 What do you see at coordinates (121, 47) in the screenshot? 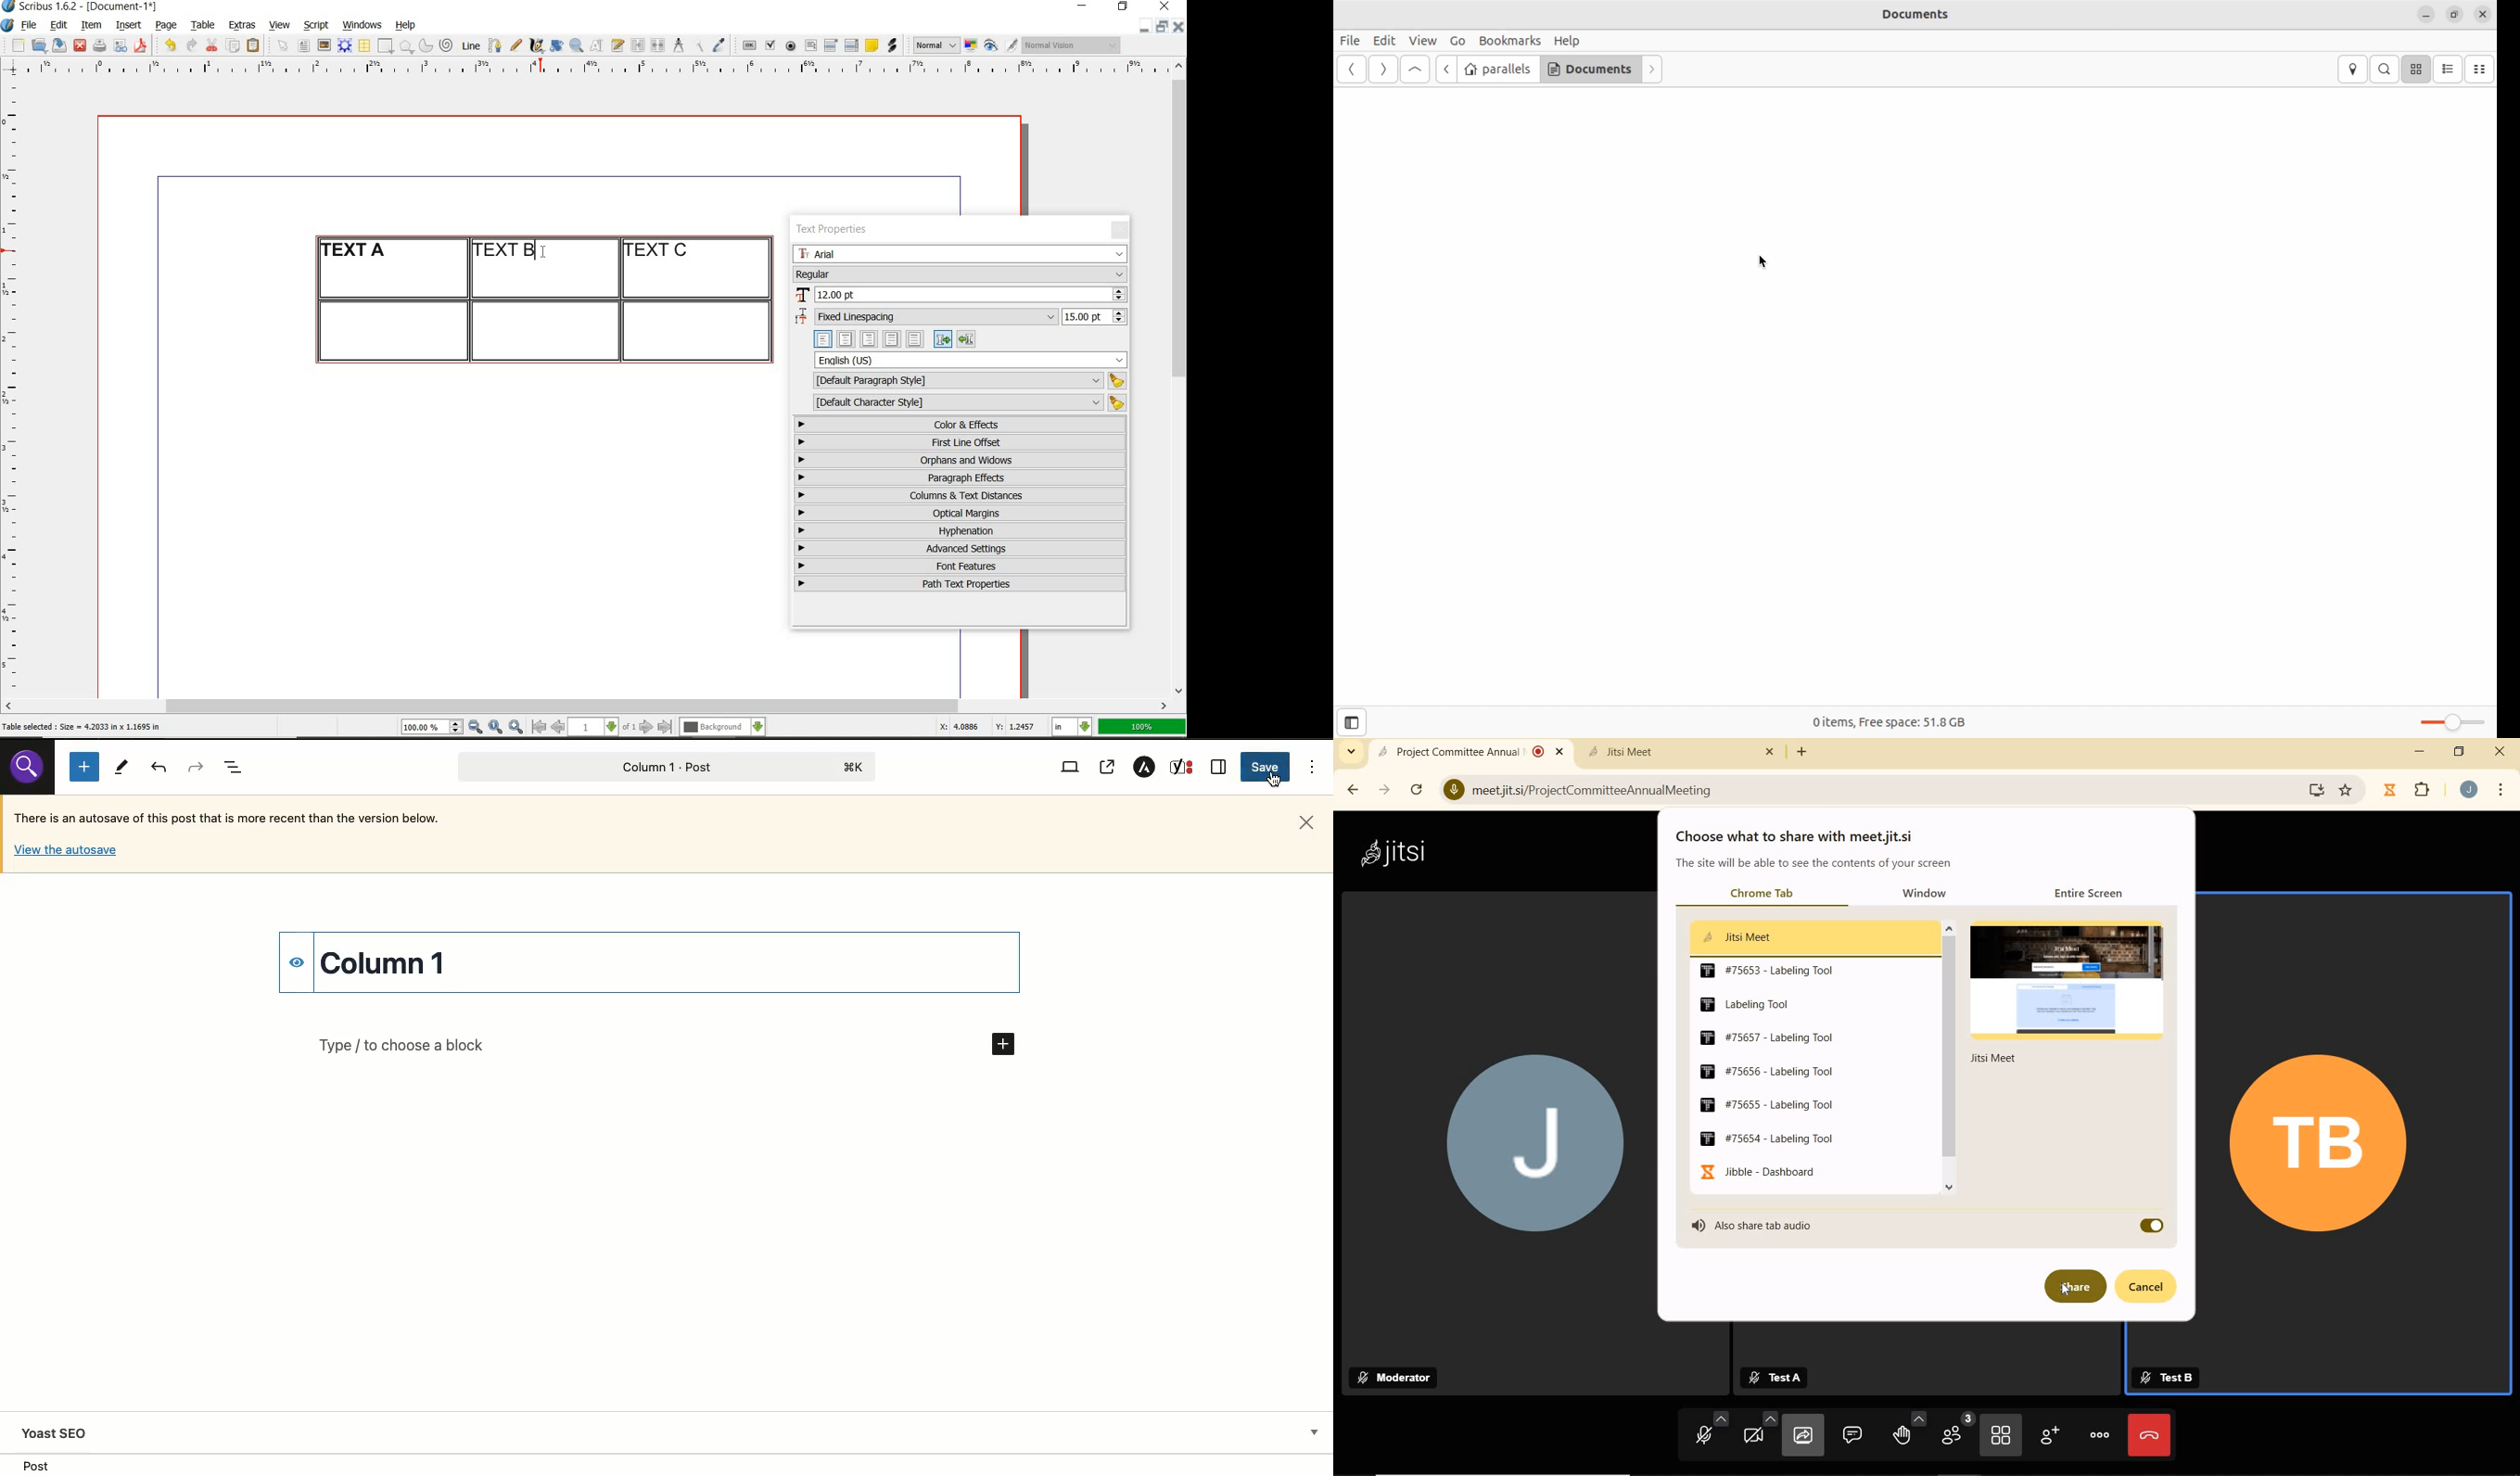
I see `preflight verifier` at bounding box center [121, 47].